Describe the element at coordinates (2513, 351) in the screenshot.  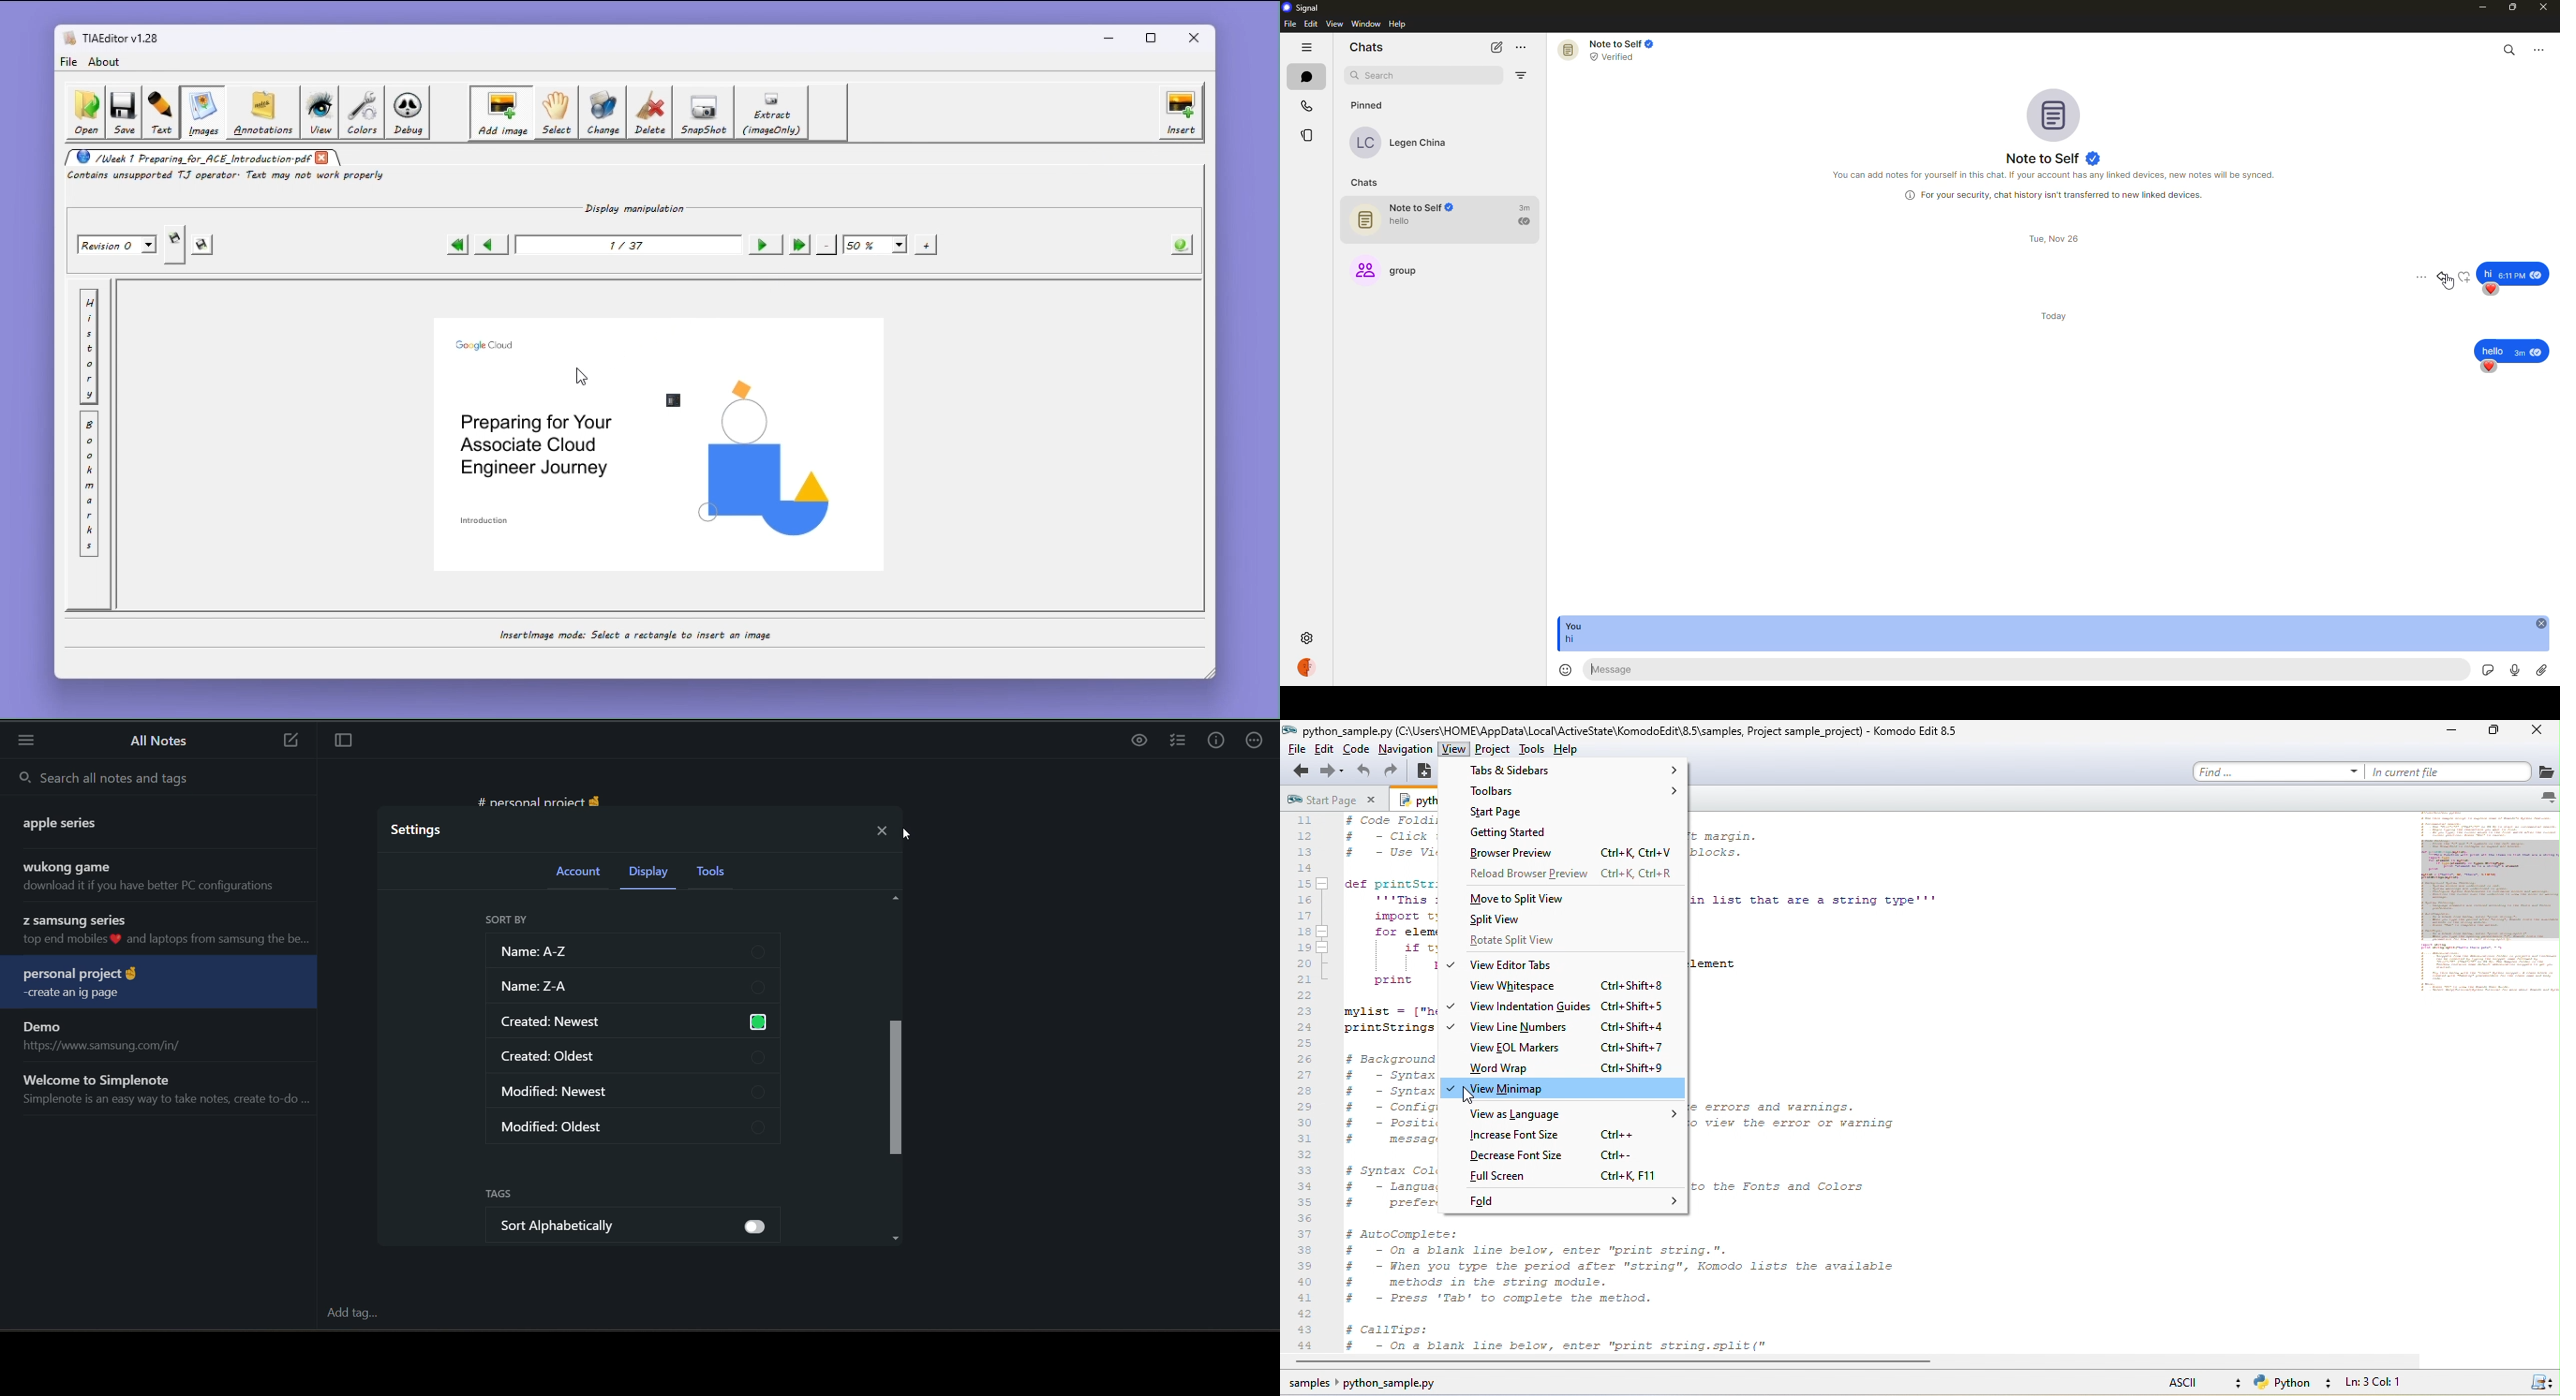
I see `message` at that location.